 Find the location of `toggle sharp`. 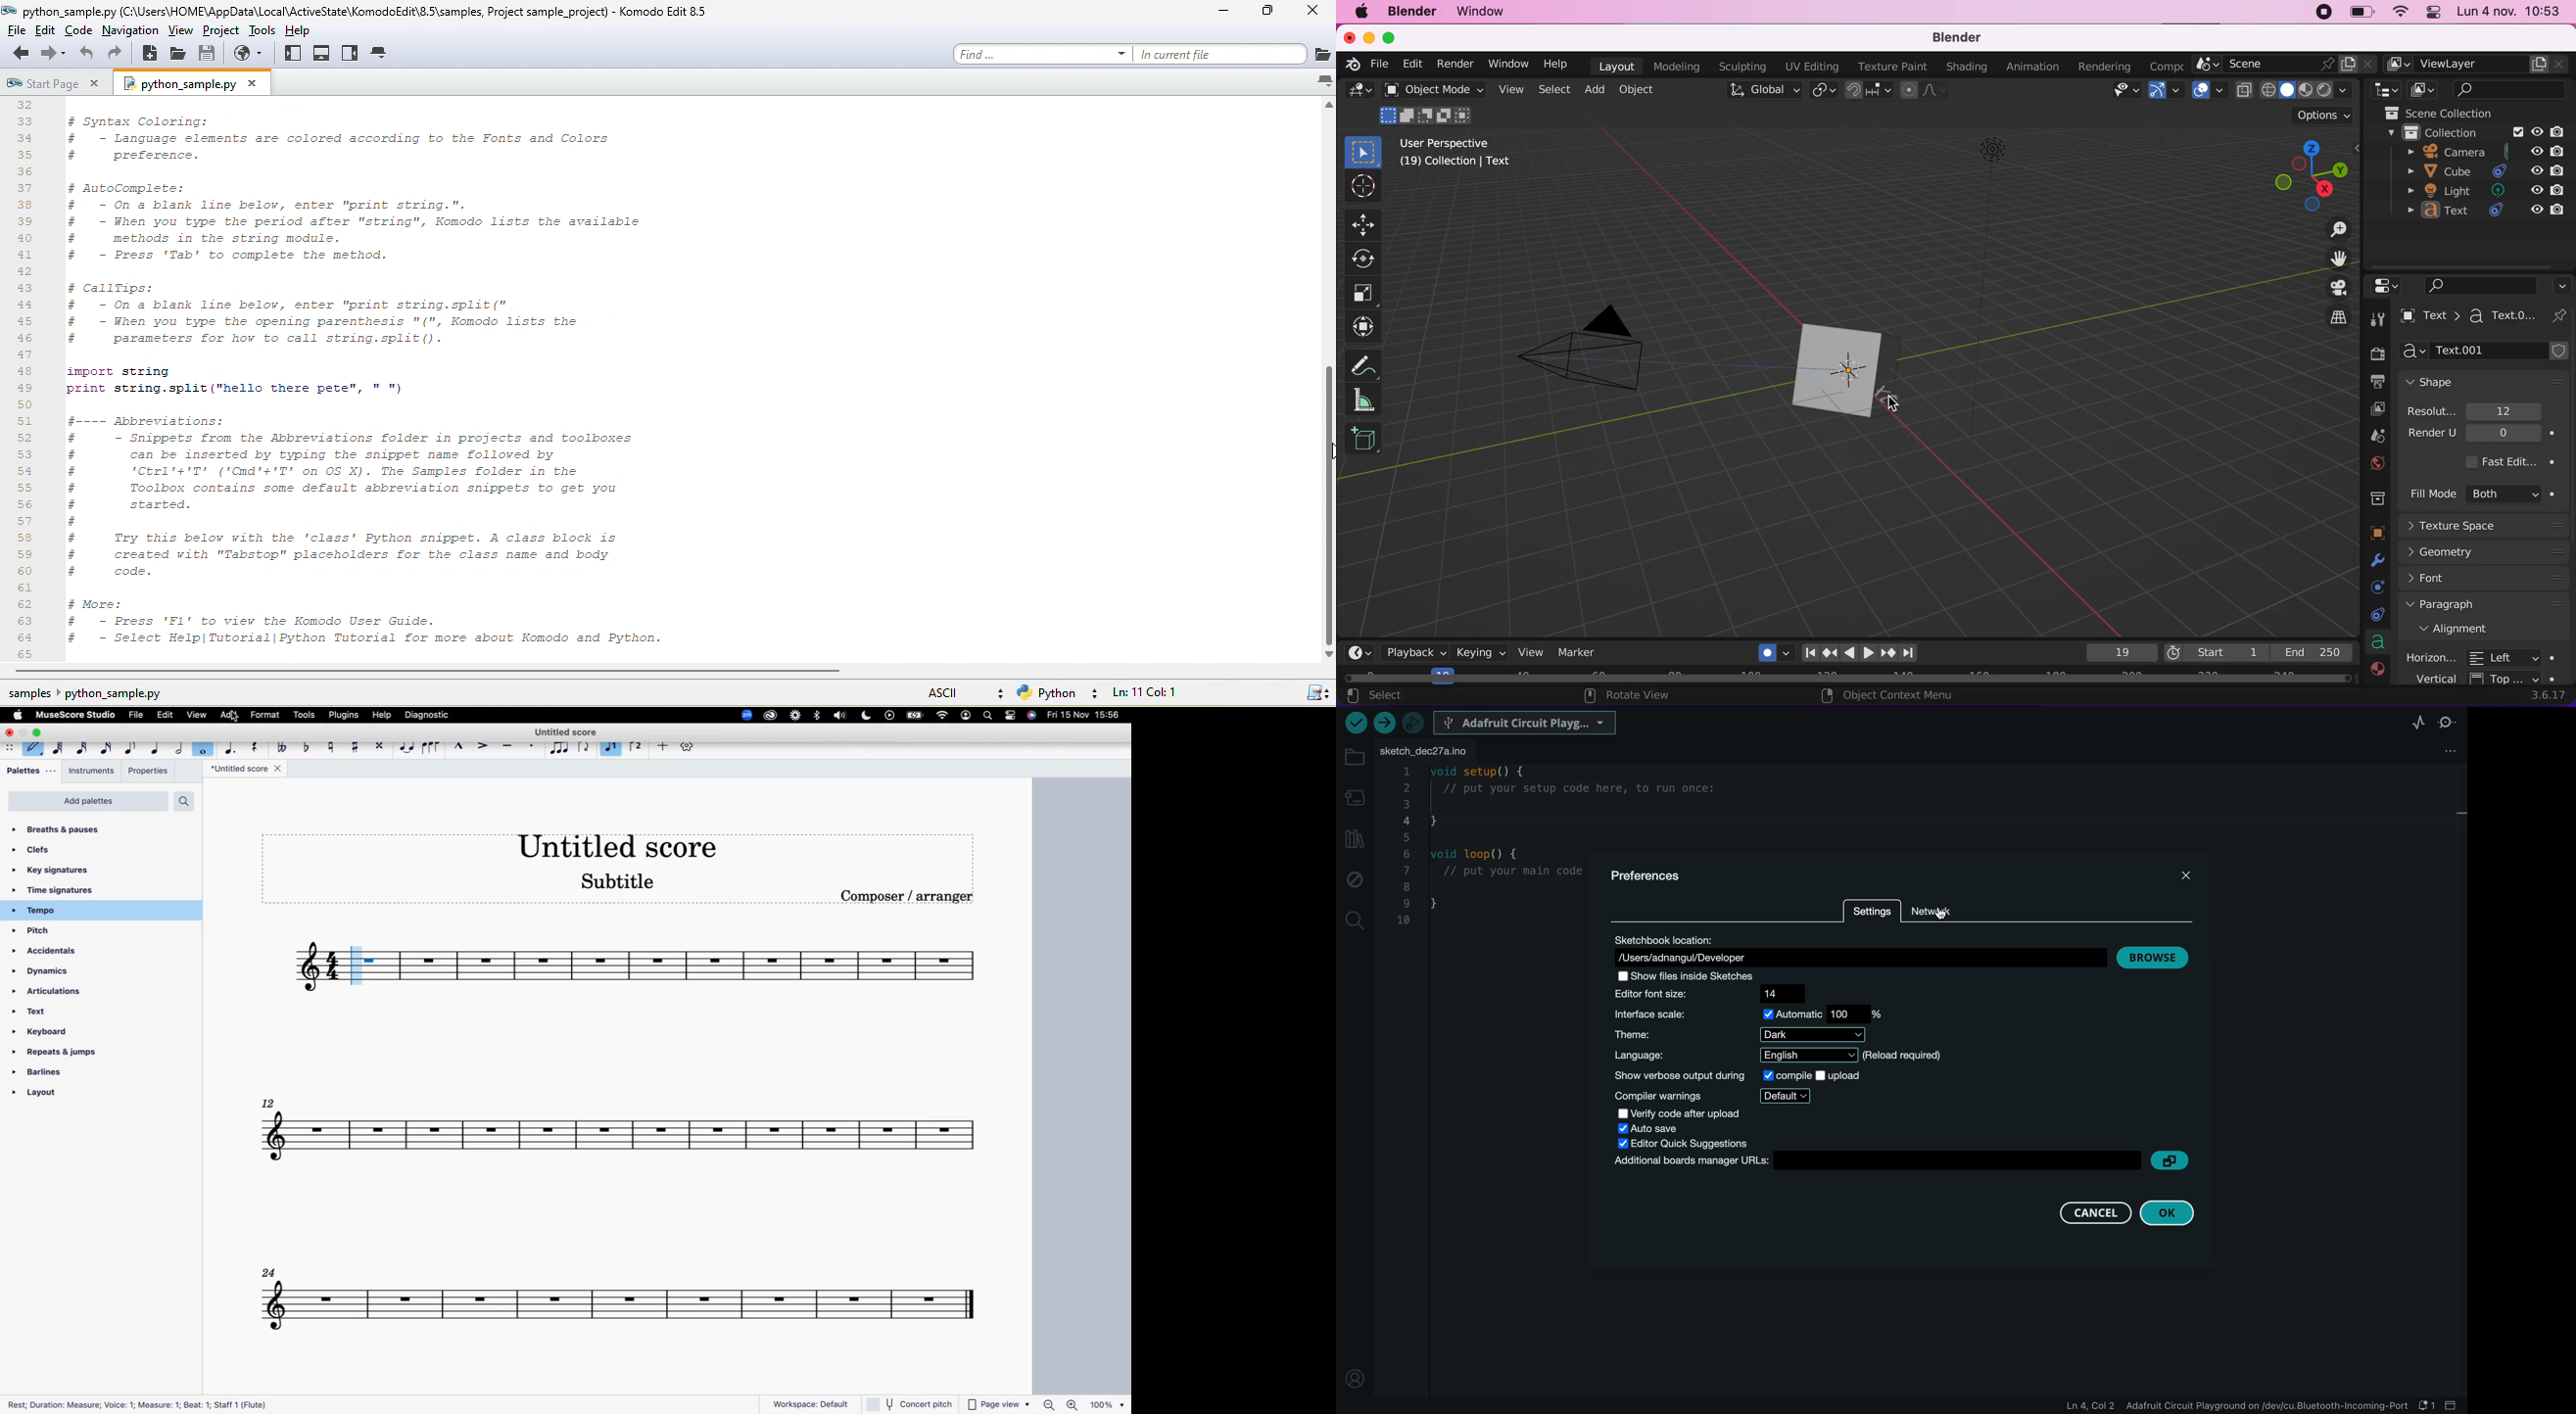

toggle sharp is located at coordinates (354, 745).